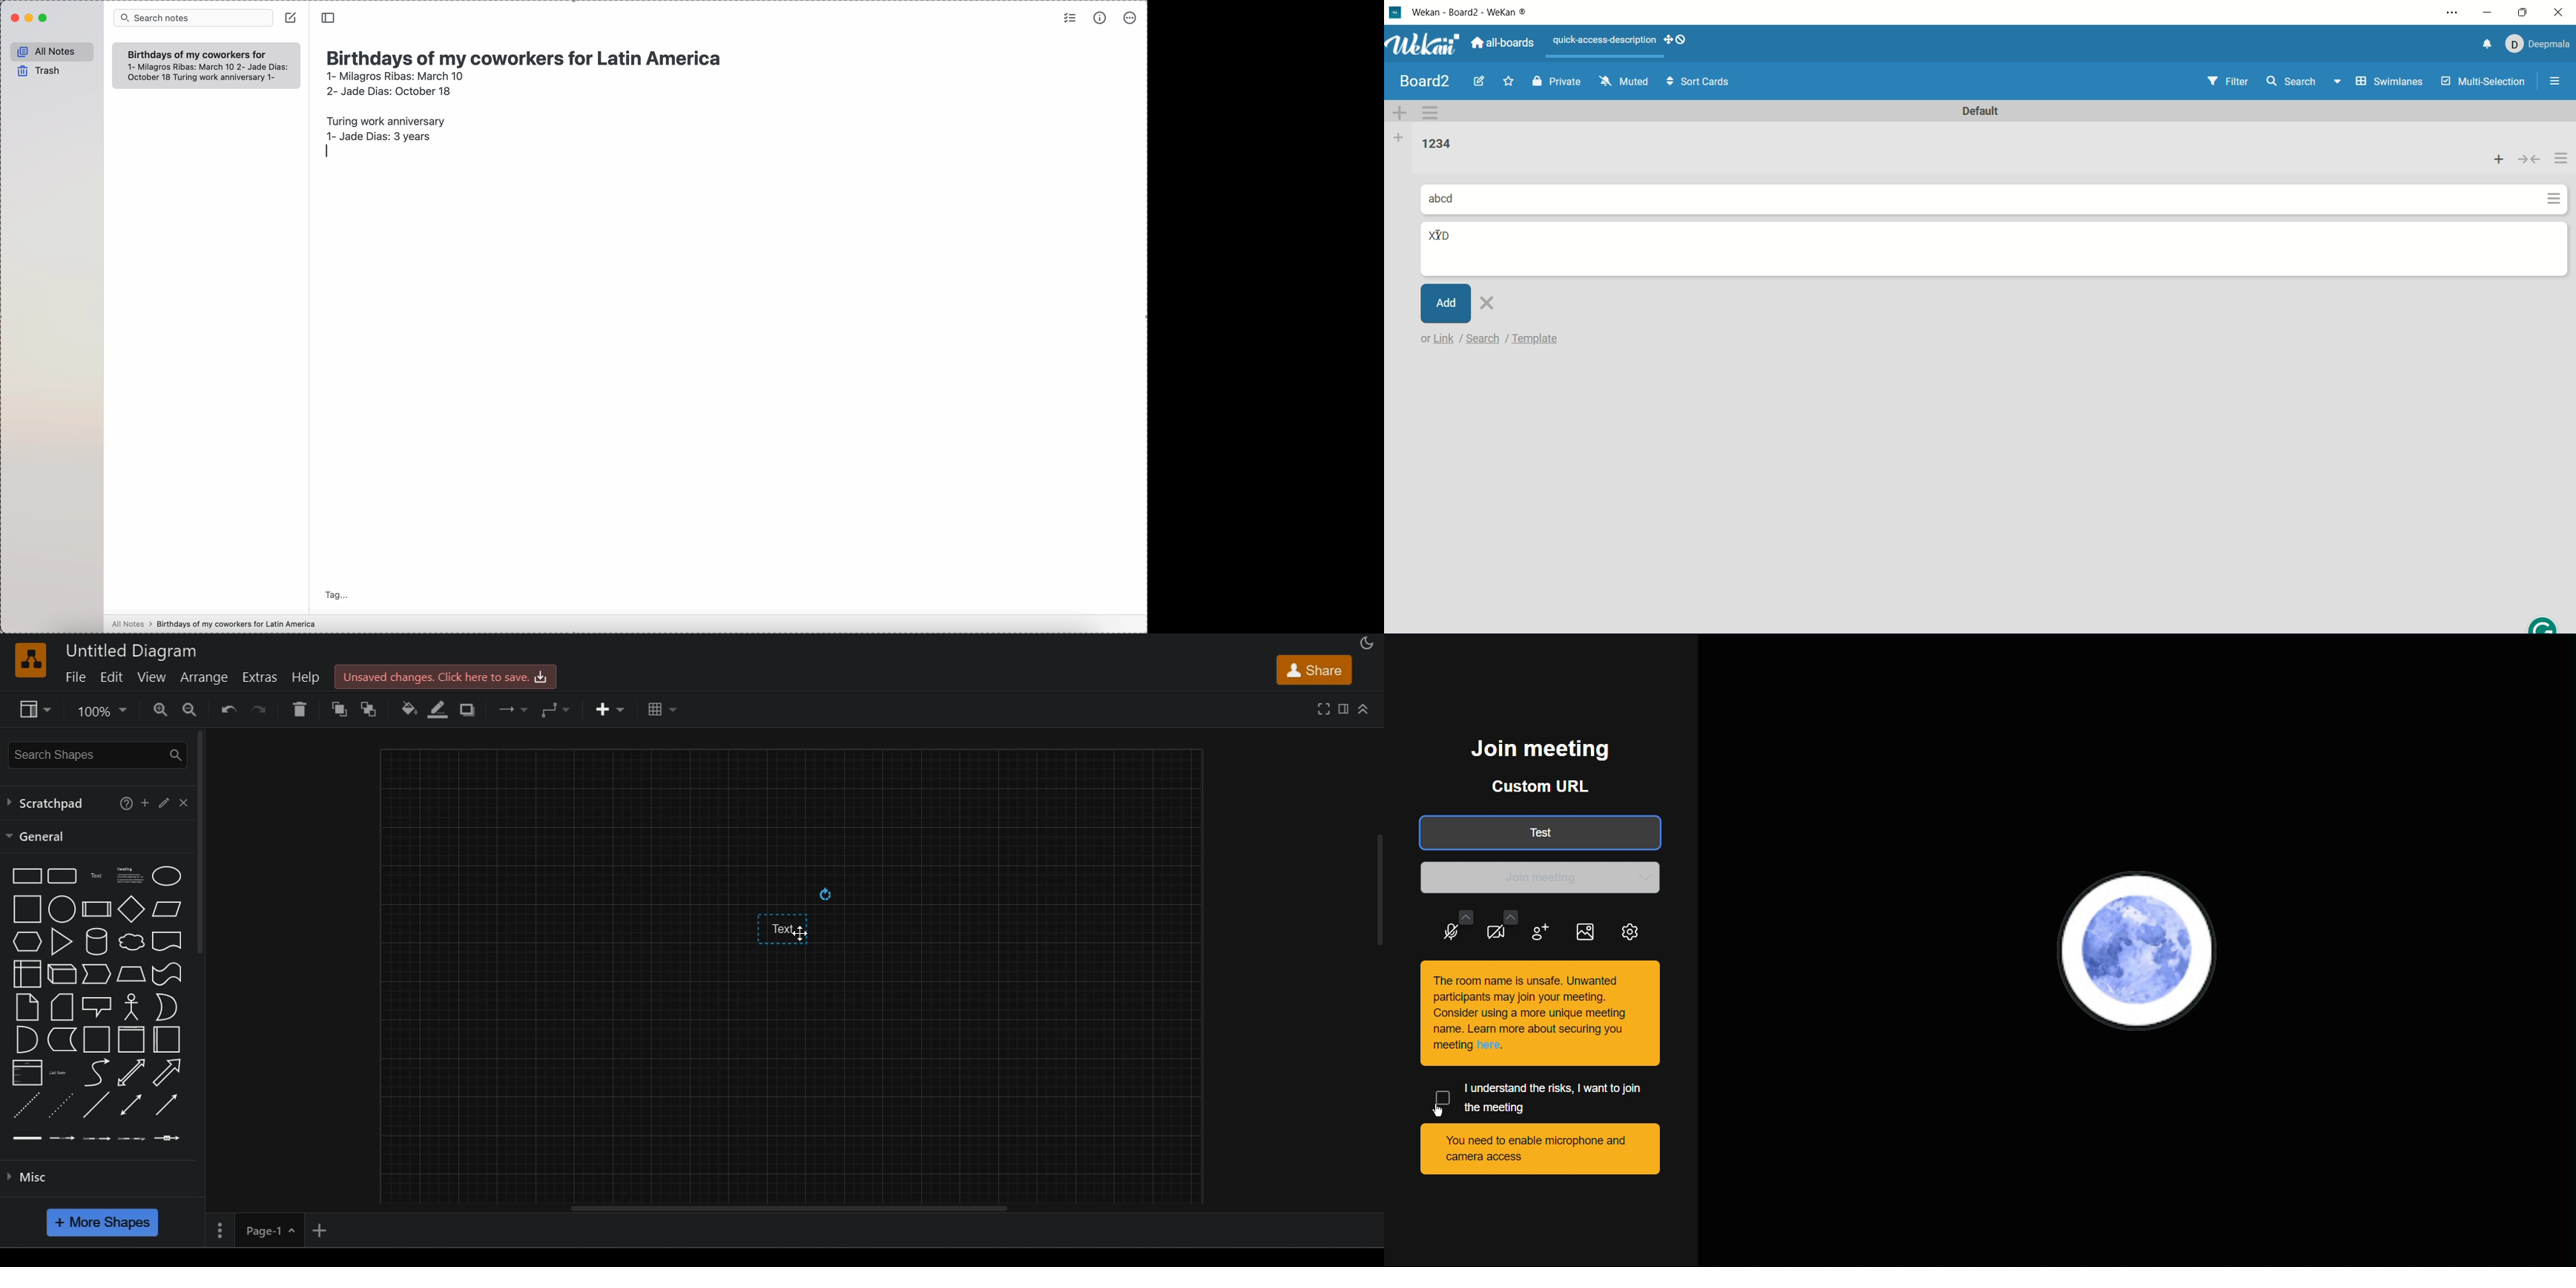 This screenshot has height=1288, width=2576. I want to click on general, so click(37, 837).